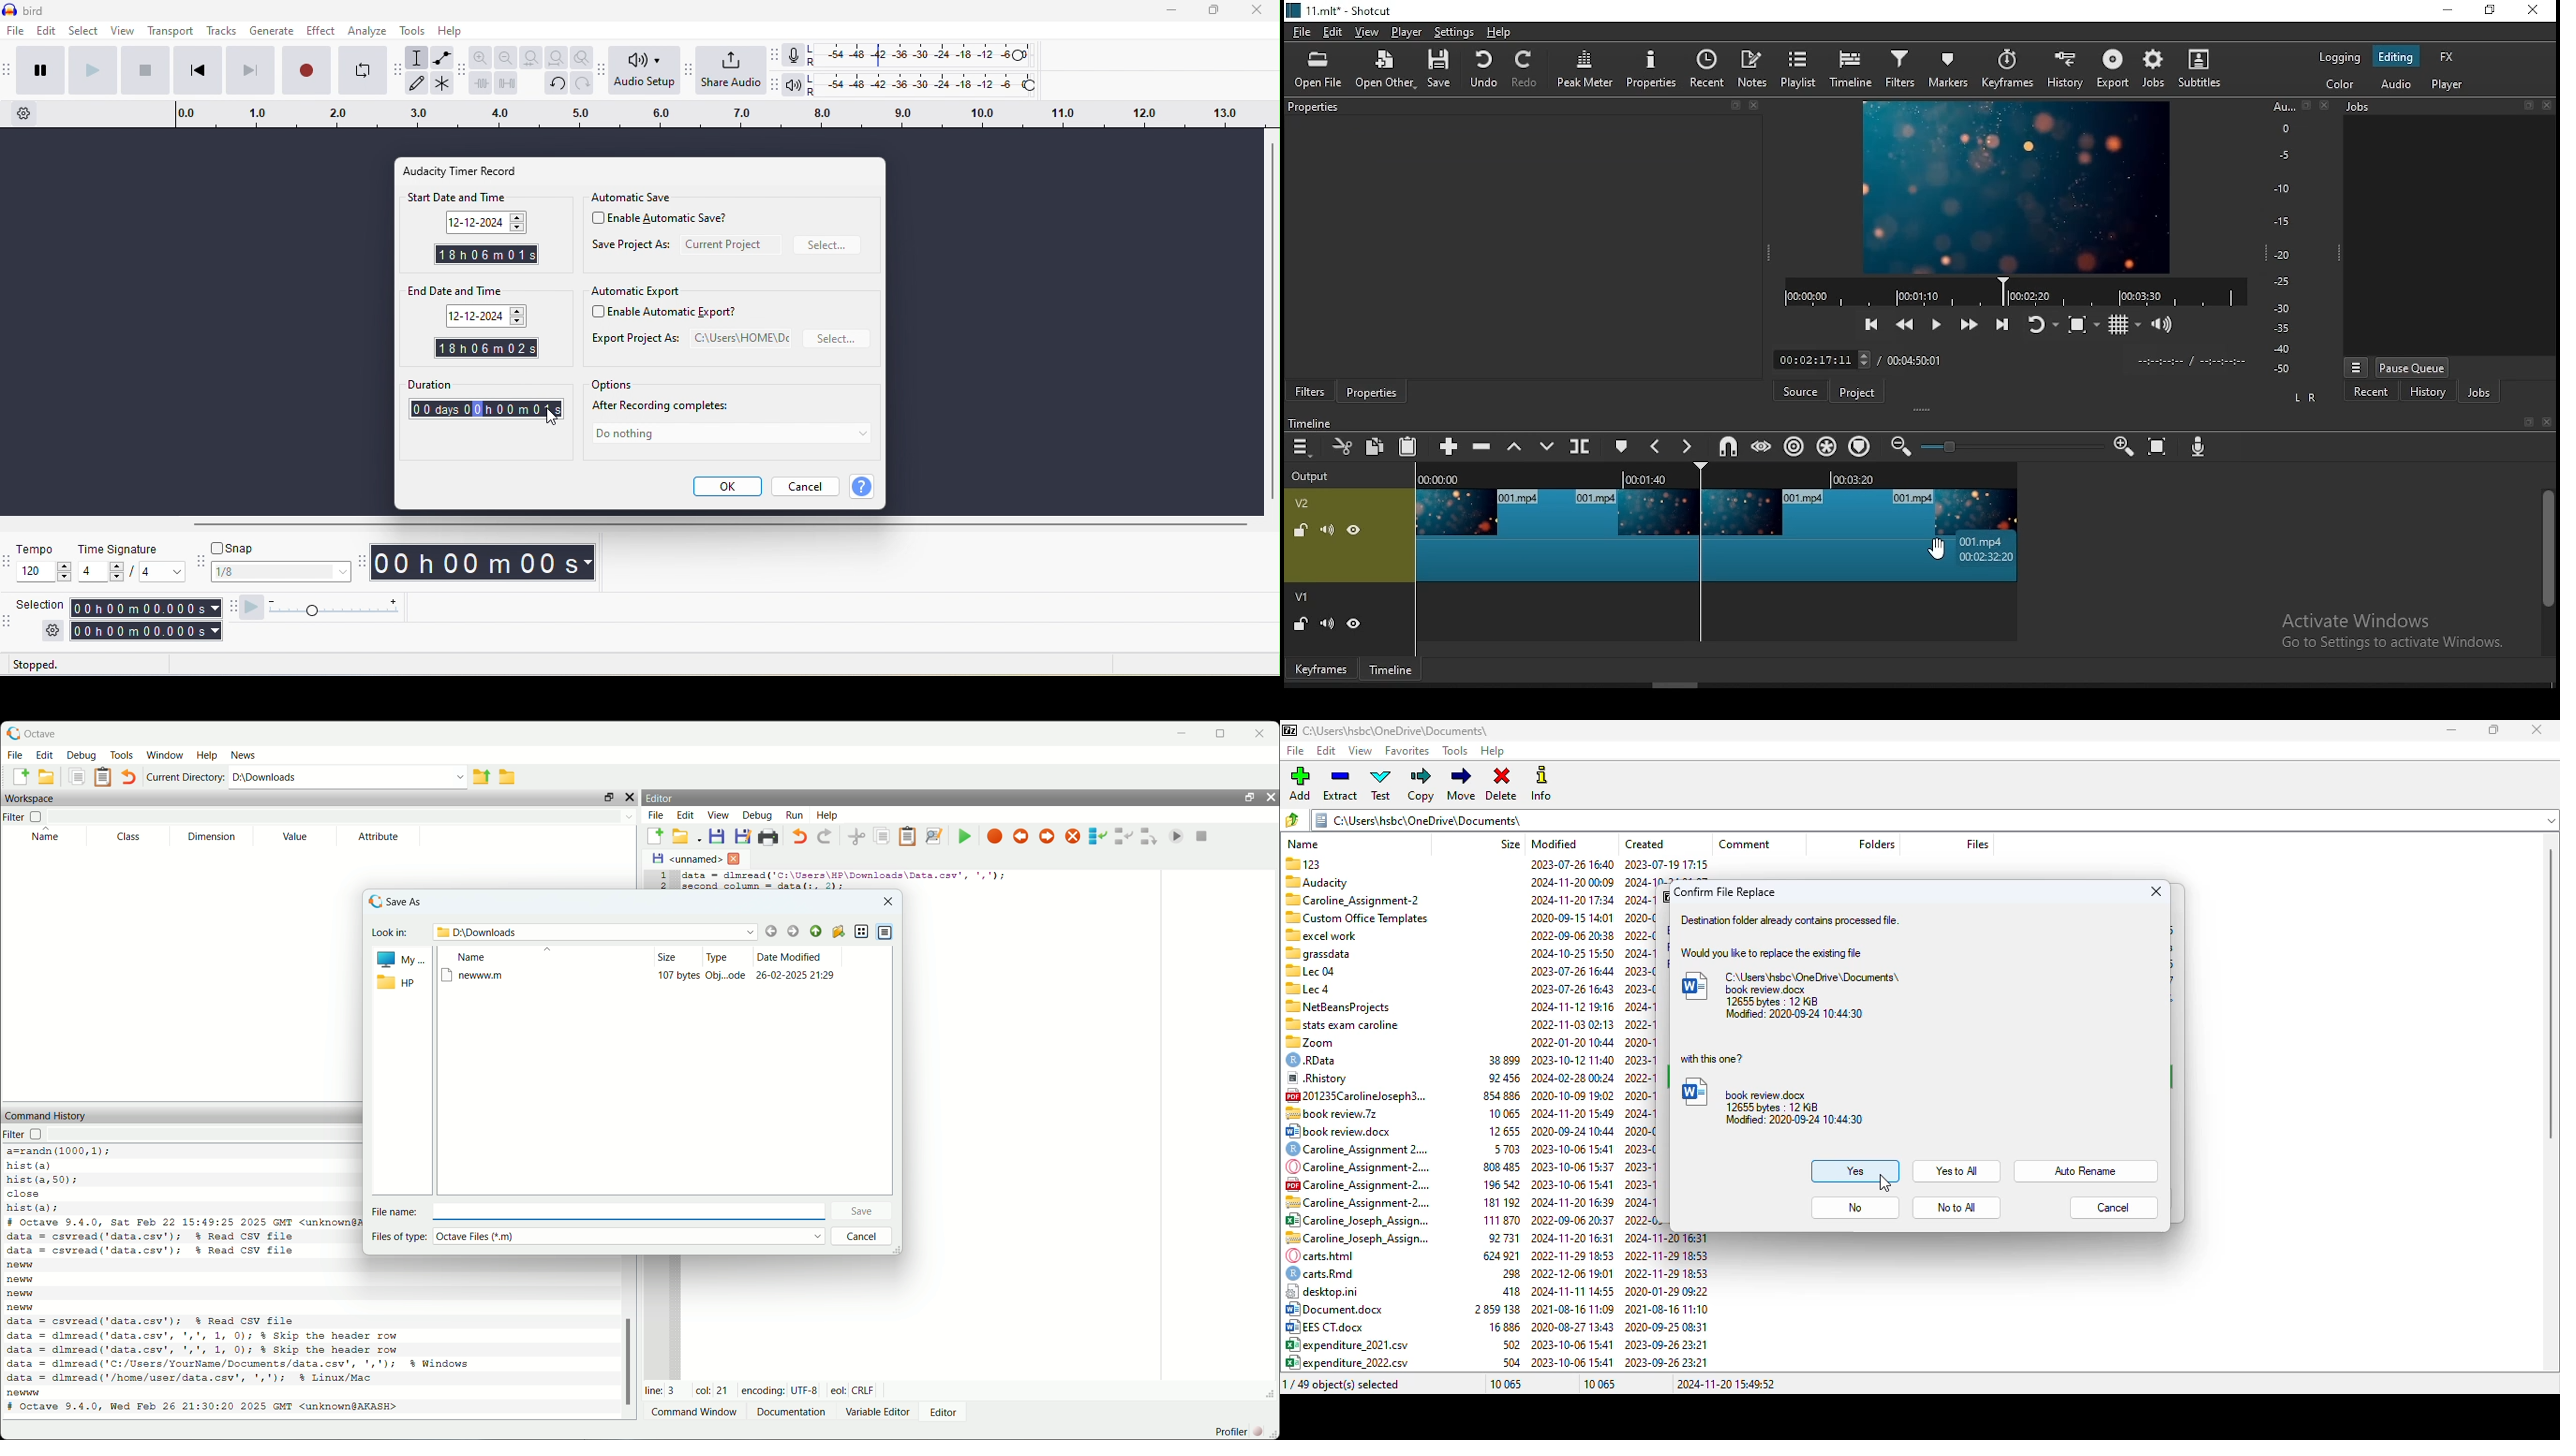 The image size is (2576, 1456). Describe the element at coordinates (8, 621) in the screenshot. I see `audacity selection toolbar` at that location.